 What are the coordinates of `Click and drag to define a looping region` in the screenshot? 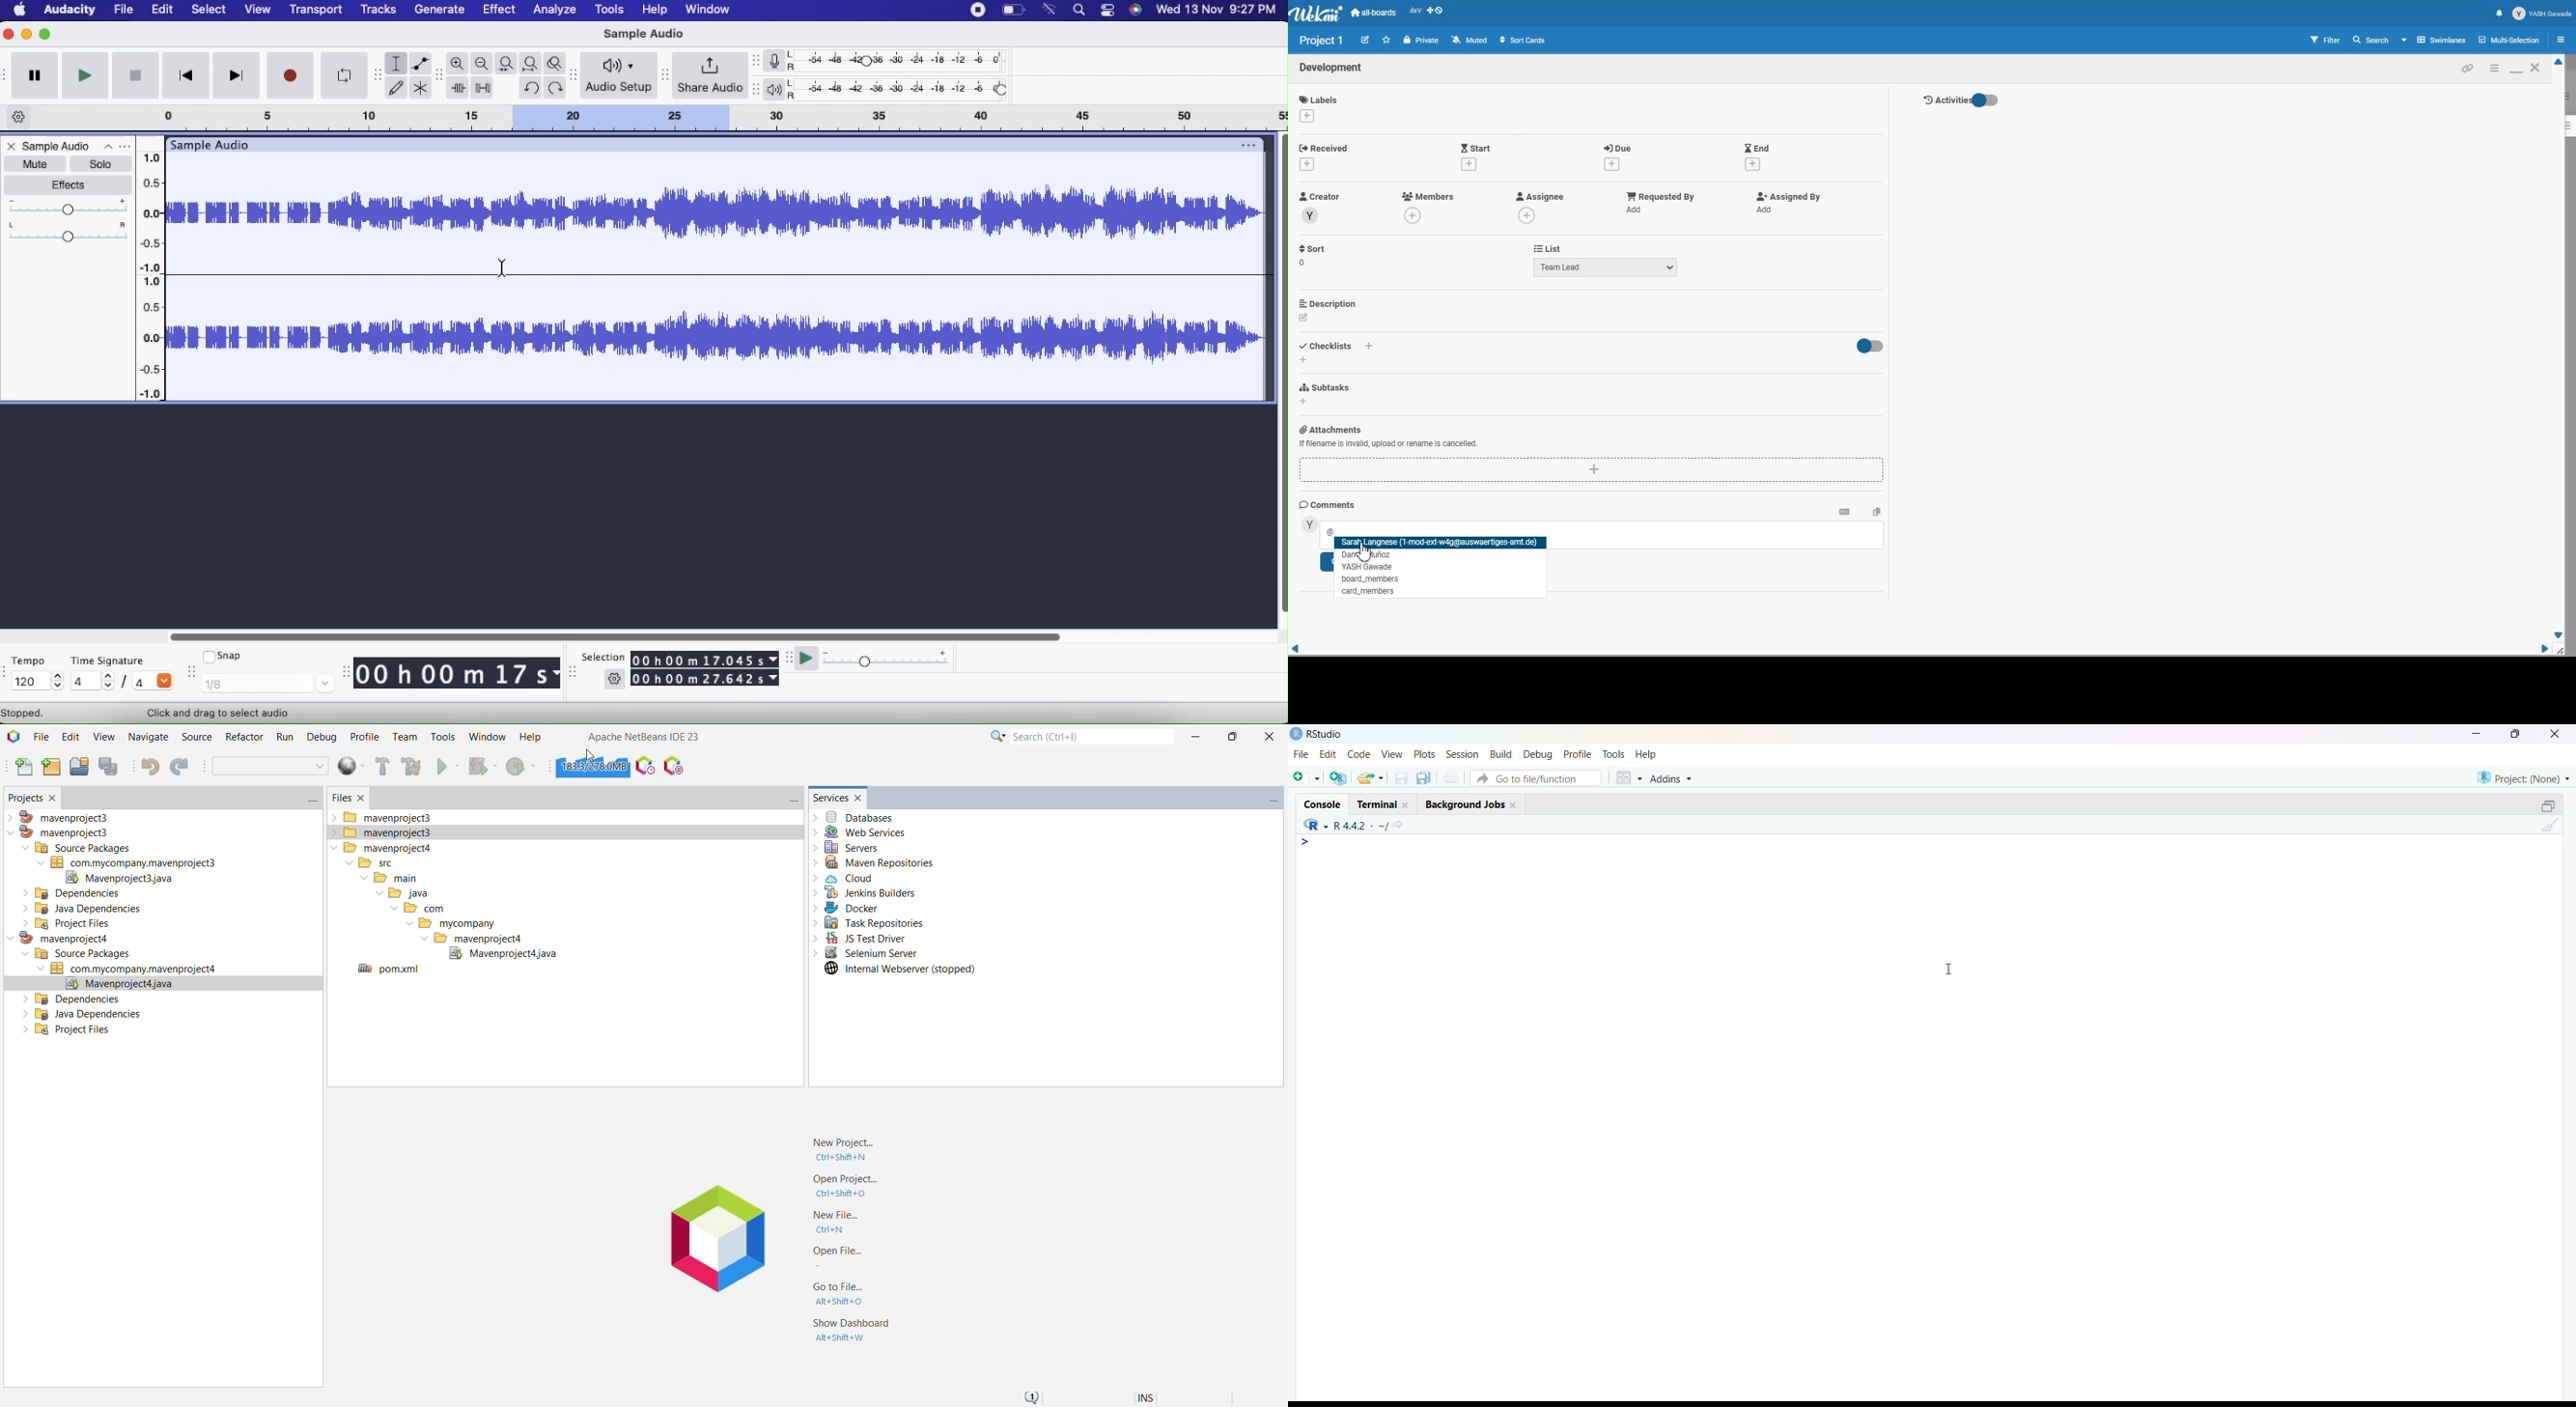 It's located at (700, 117).